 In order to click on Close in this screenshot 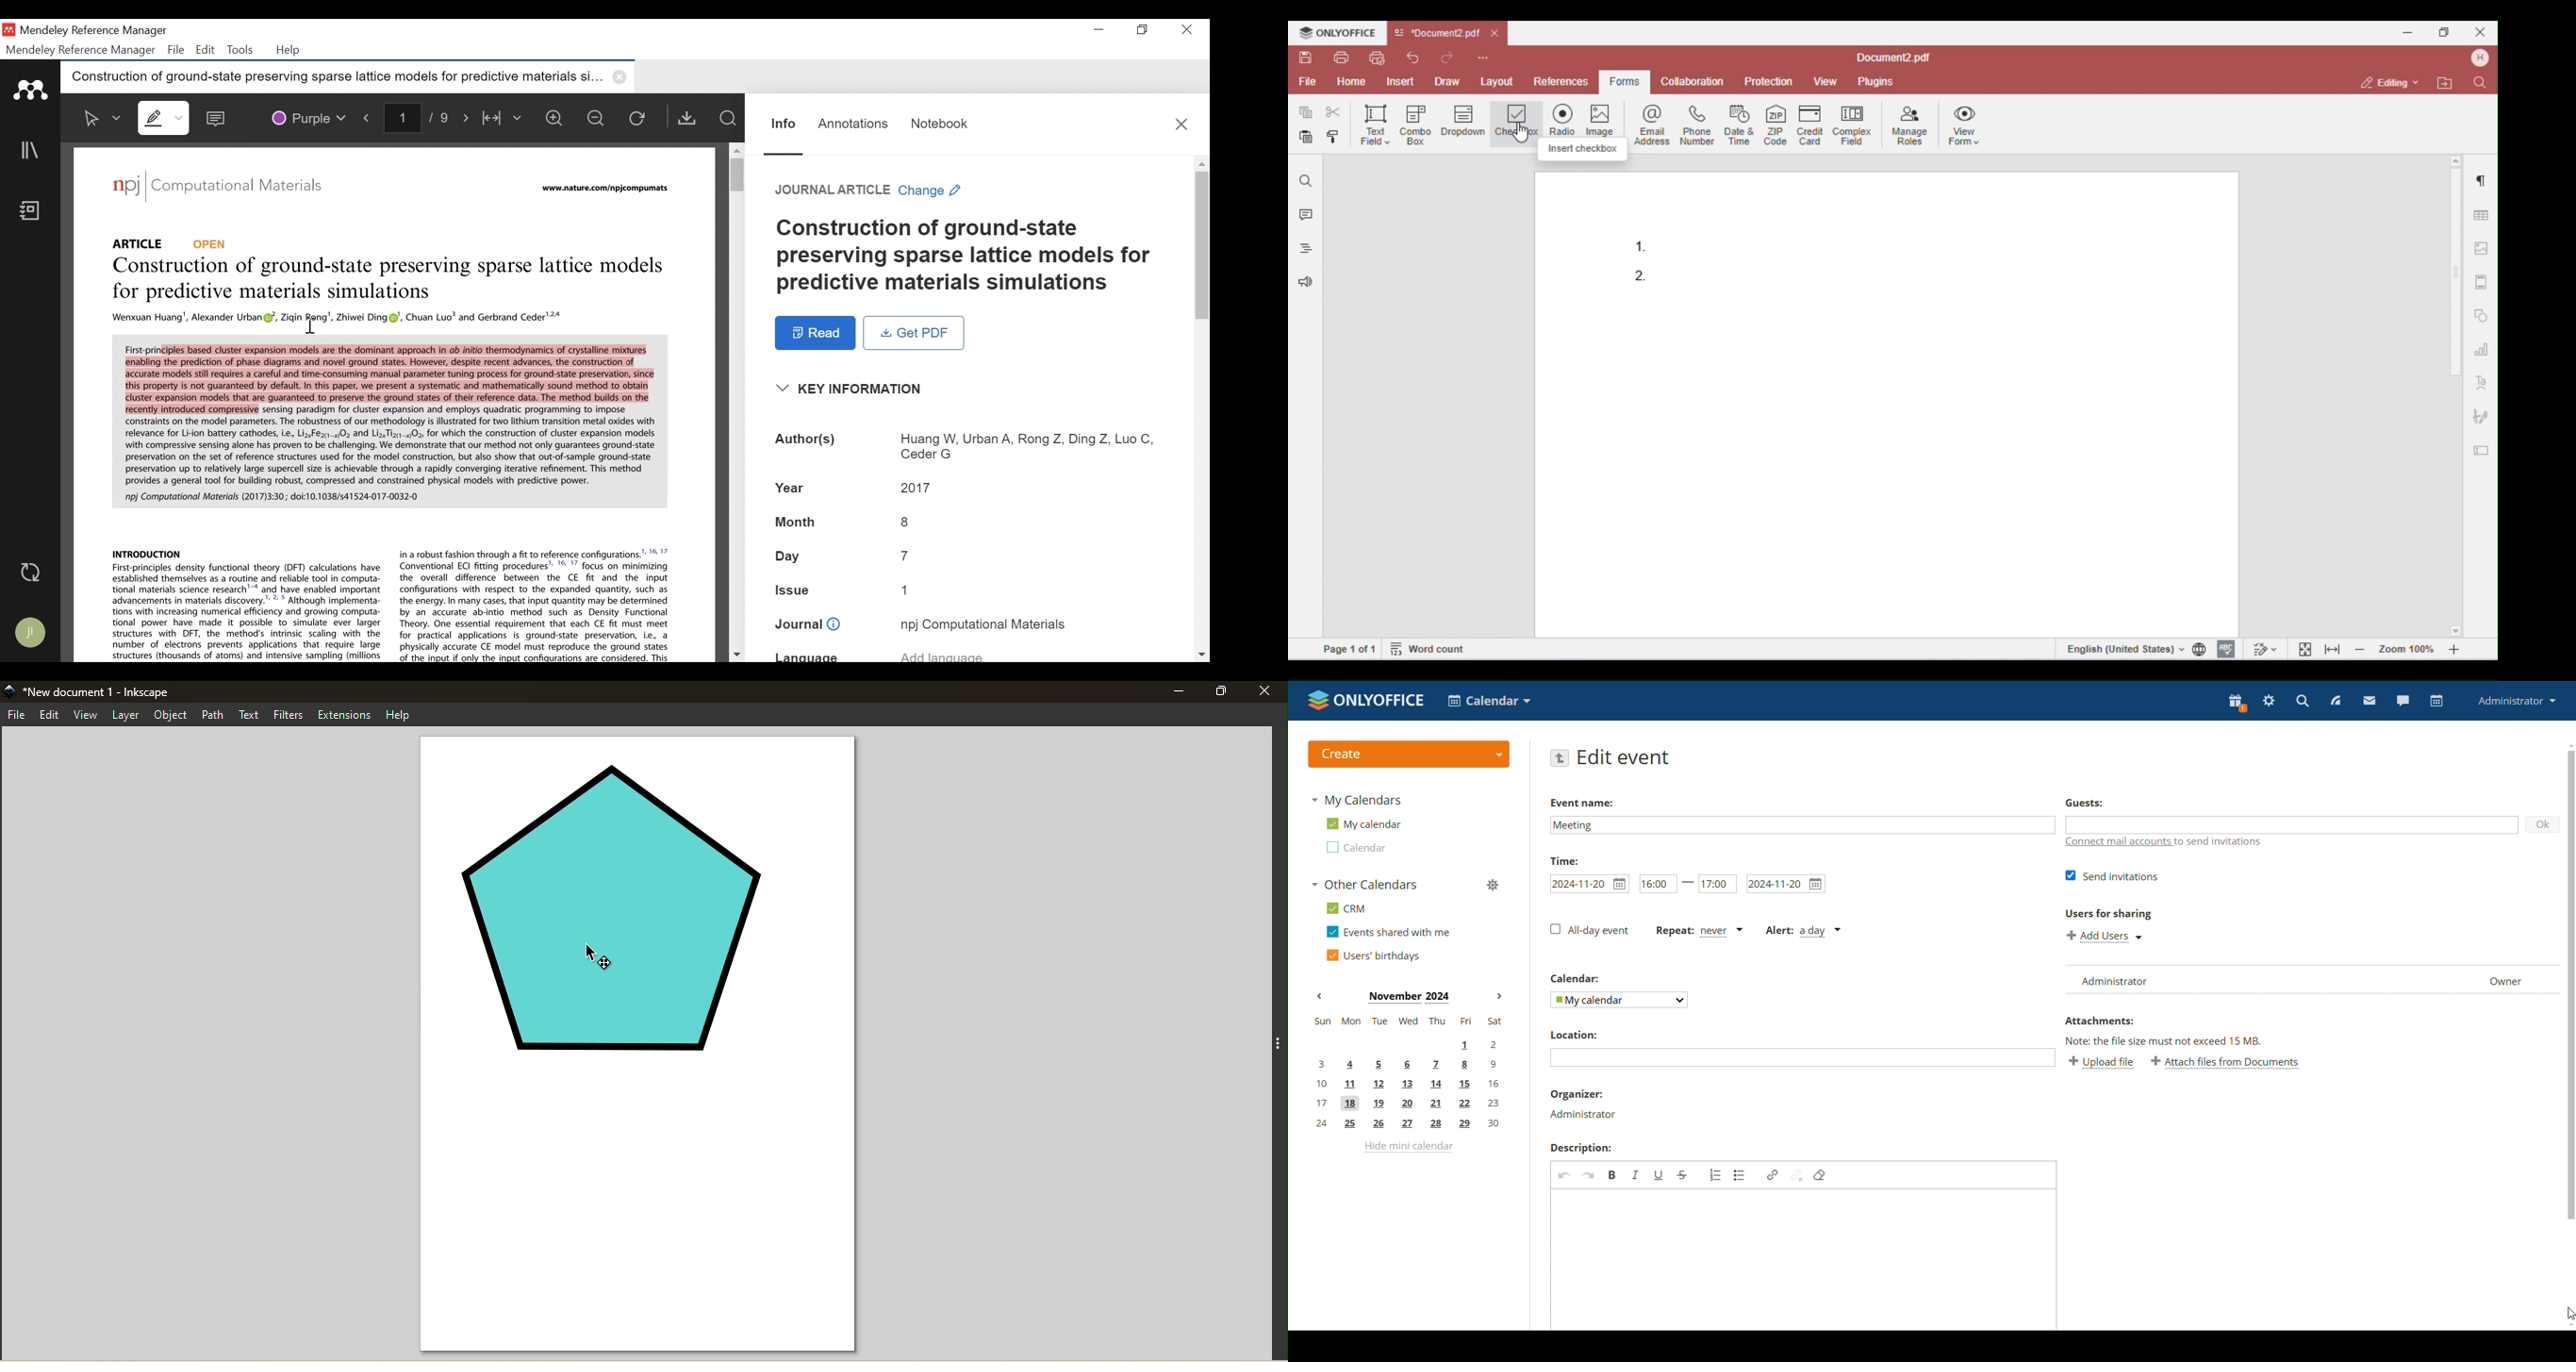, I will do `click(1188, 30)`.